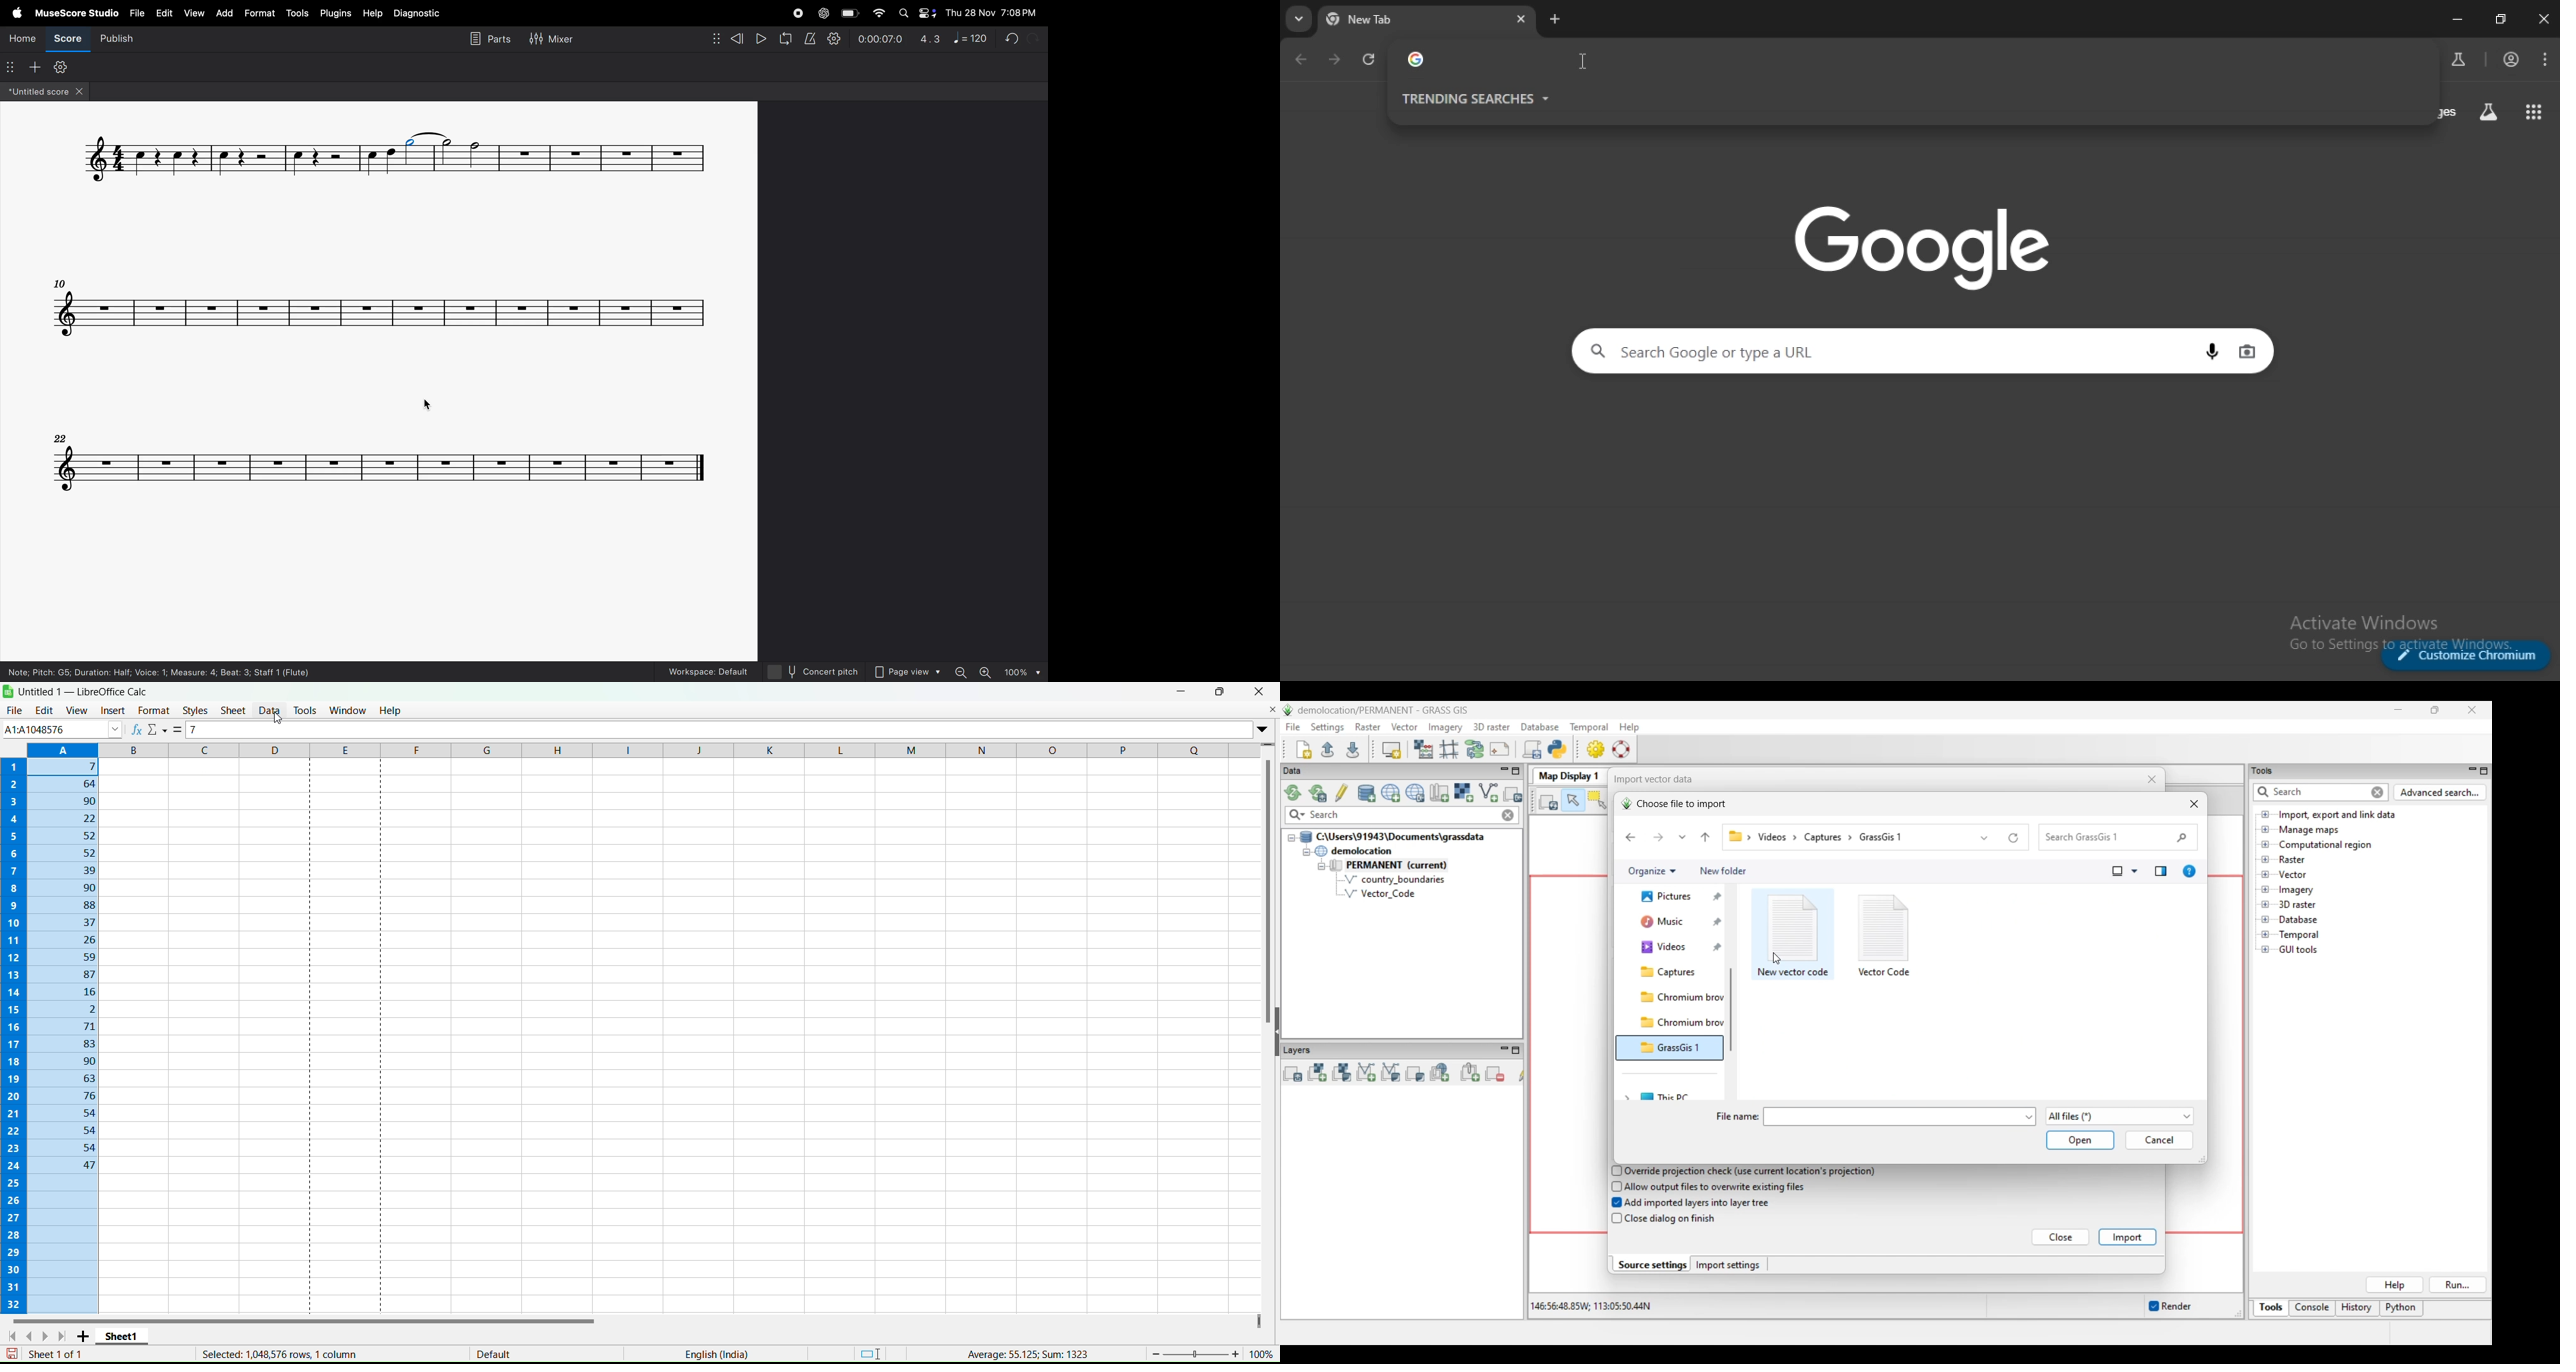  I want to click on Total Sheets , so click(55, 1353).